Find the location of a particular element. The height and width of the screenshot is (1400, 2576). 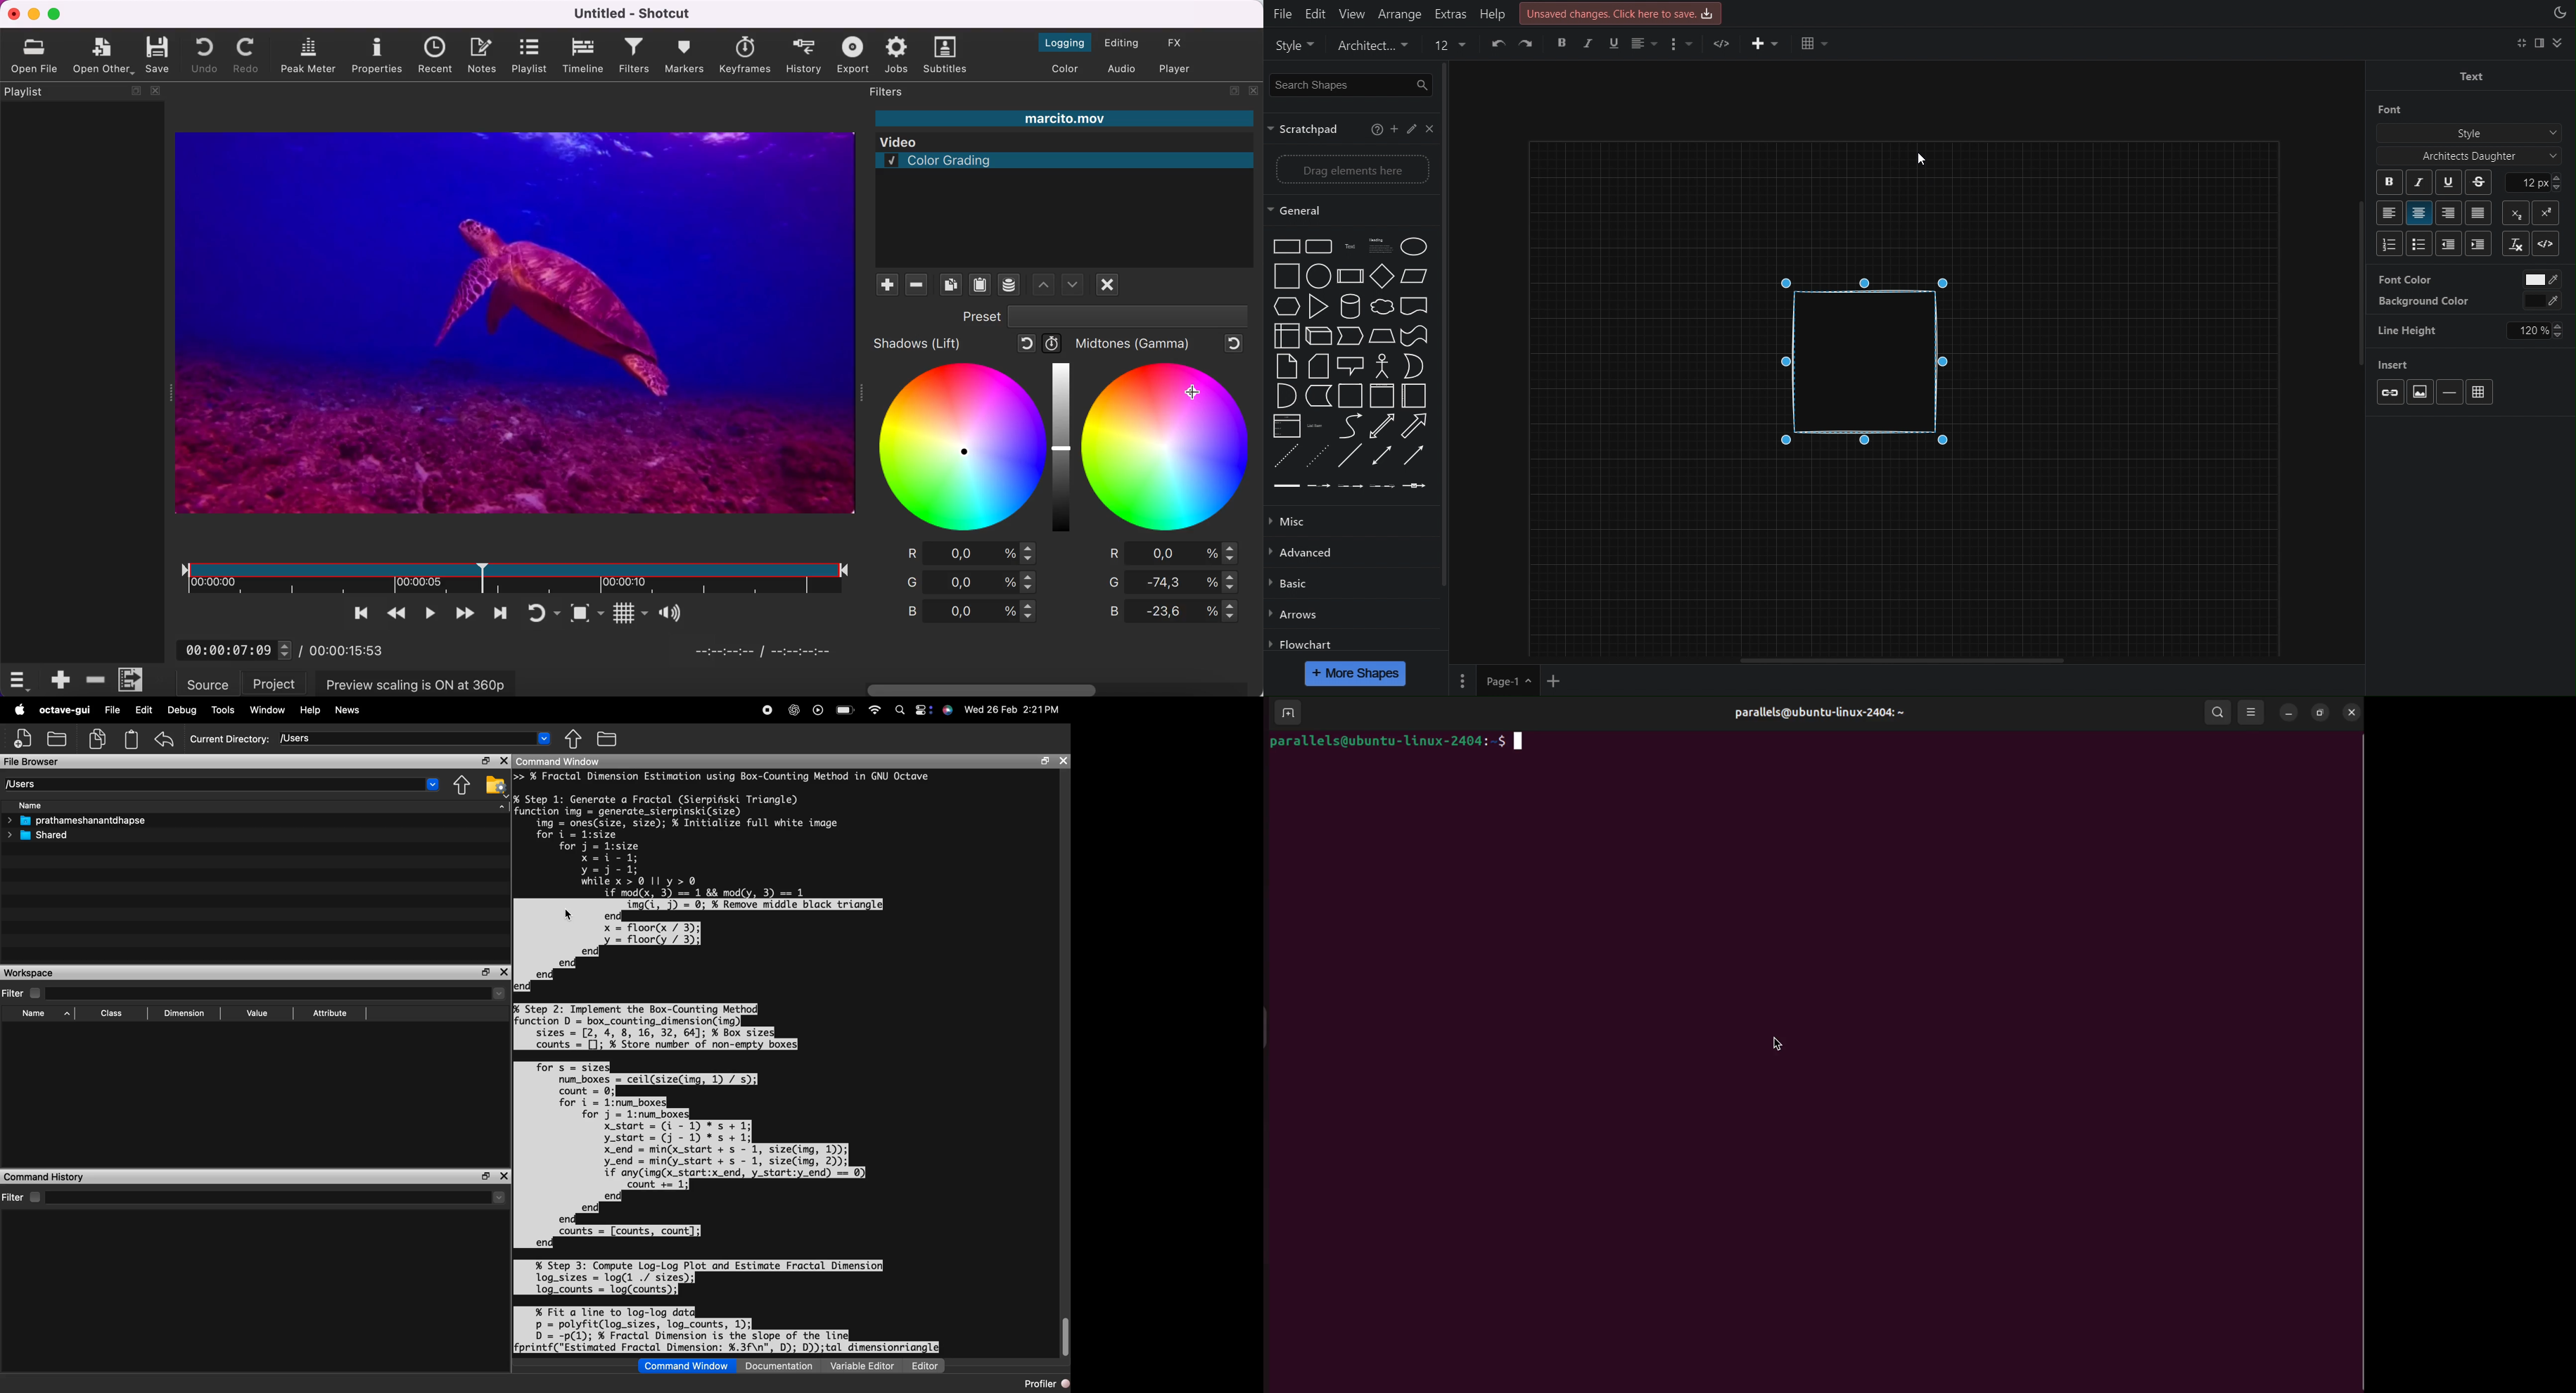

open file is located at coordinates (32, 55).